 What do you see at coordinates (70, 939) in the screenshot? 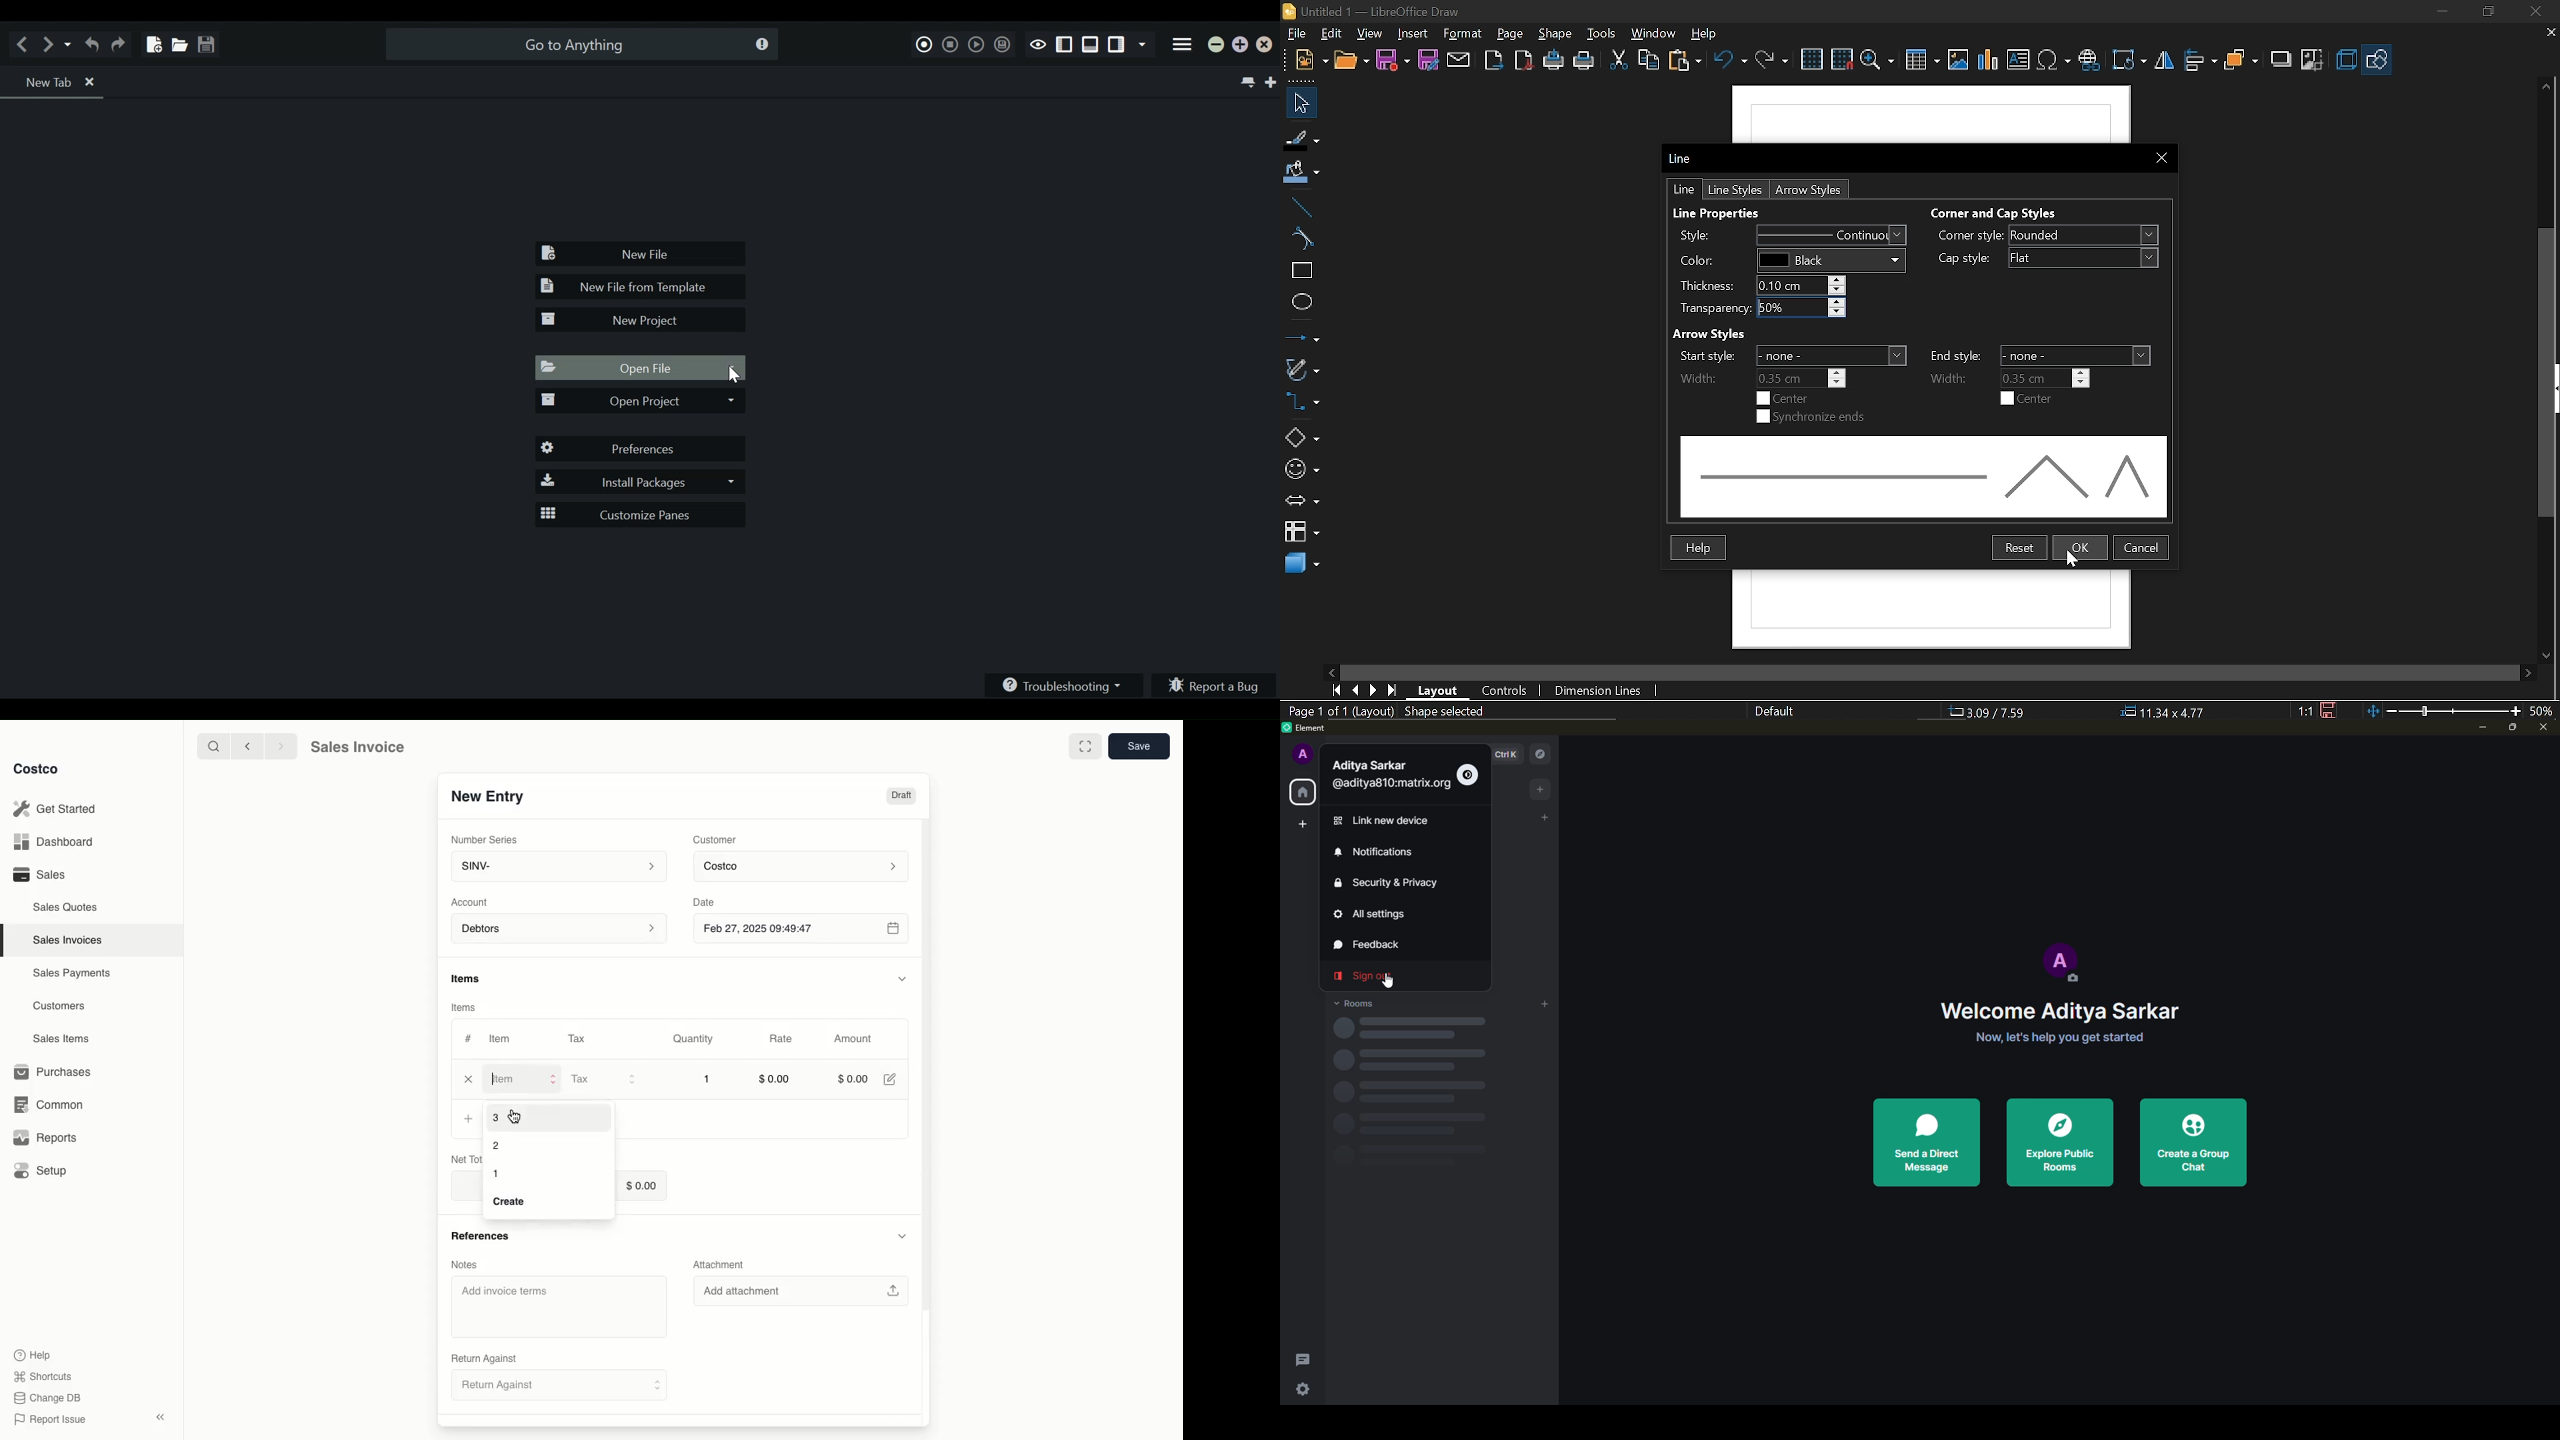
I see `Sales Invoices` at bounding box center [70, 939].